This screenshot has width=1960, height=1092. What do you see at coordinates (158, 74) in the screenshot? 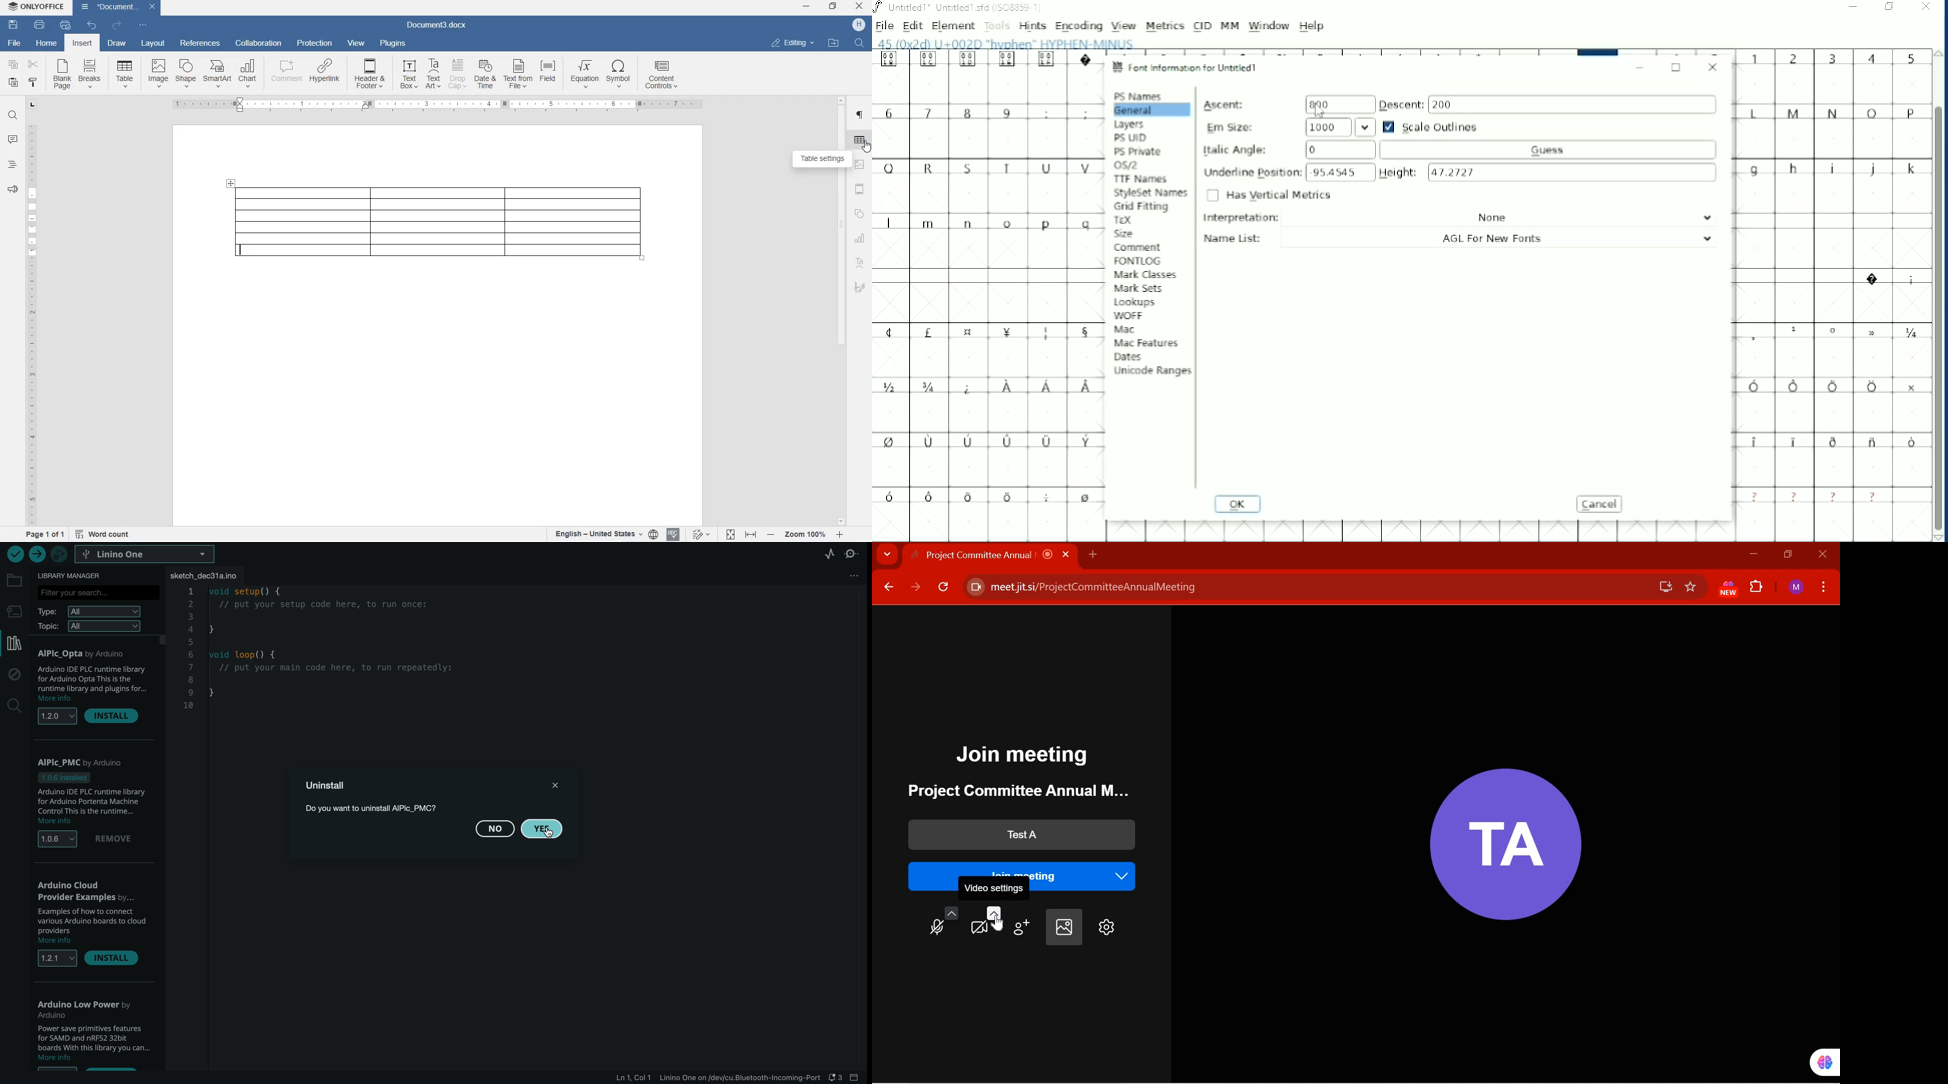
I see `IMAGE` at bounding box center [158, 74].